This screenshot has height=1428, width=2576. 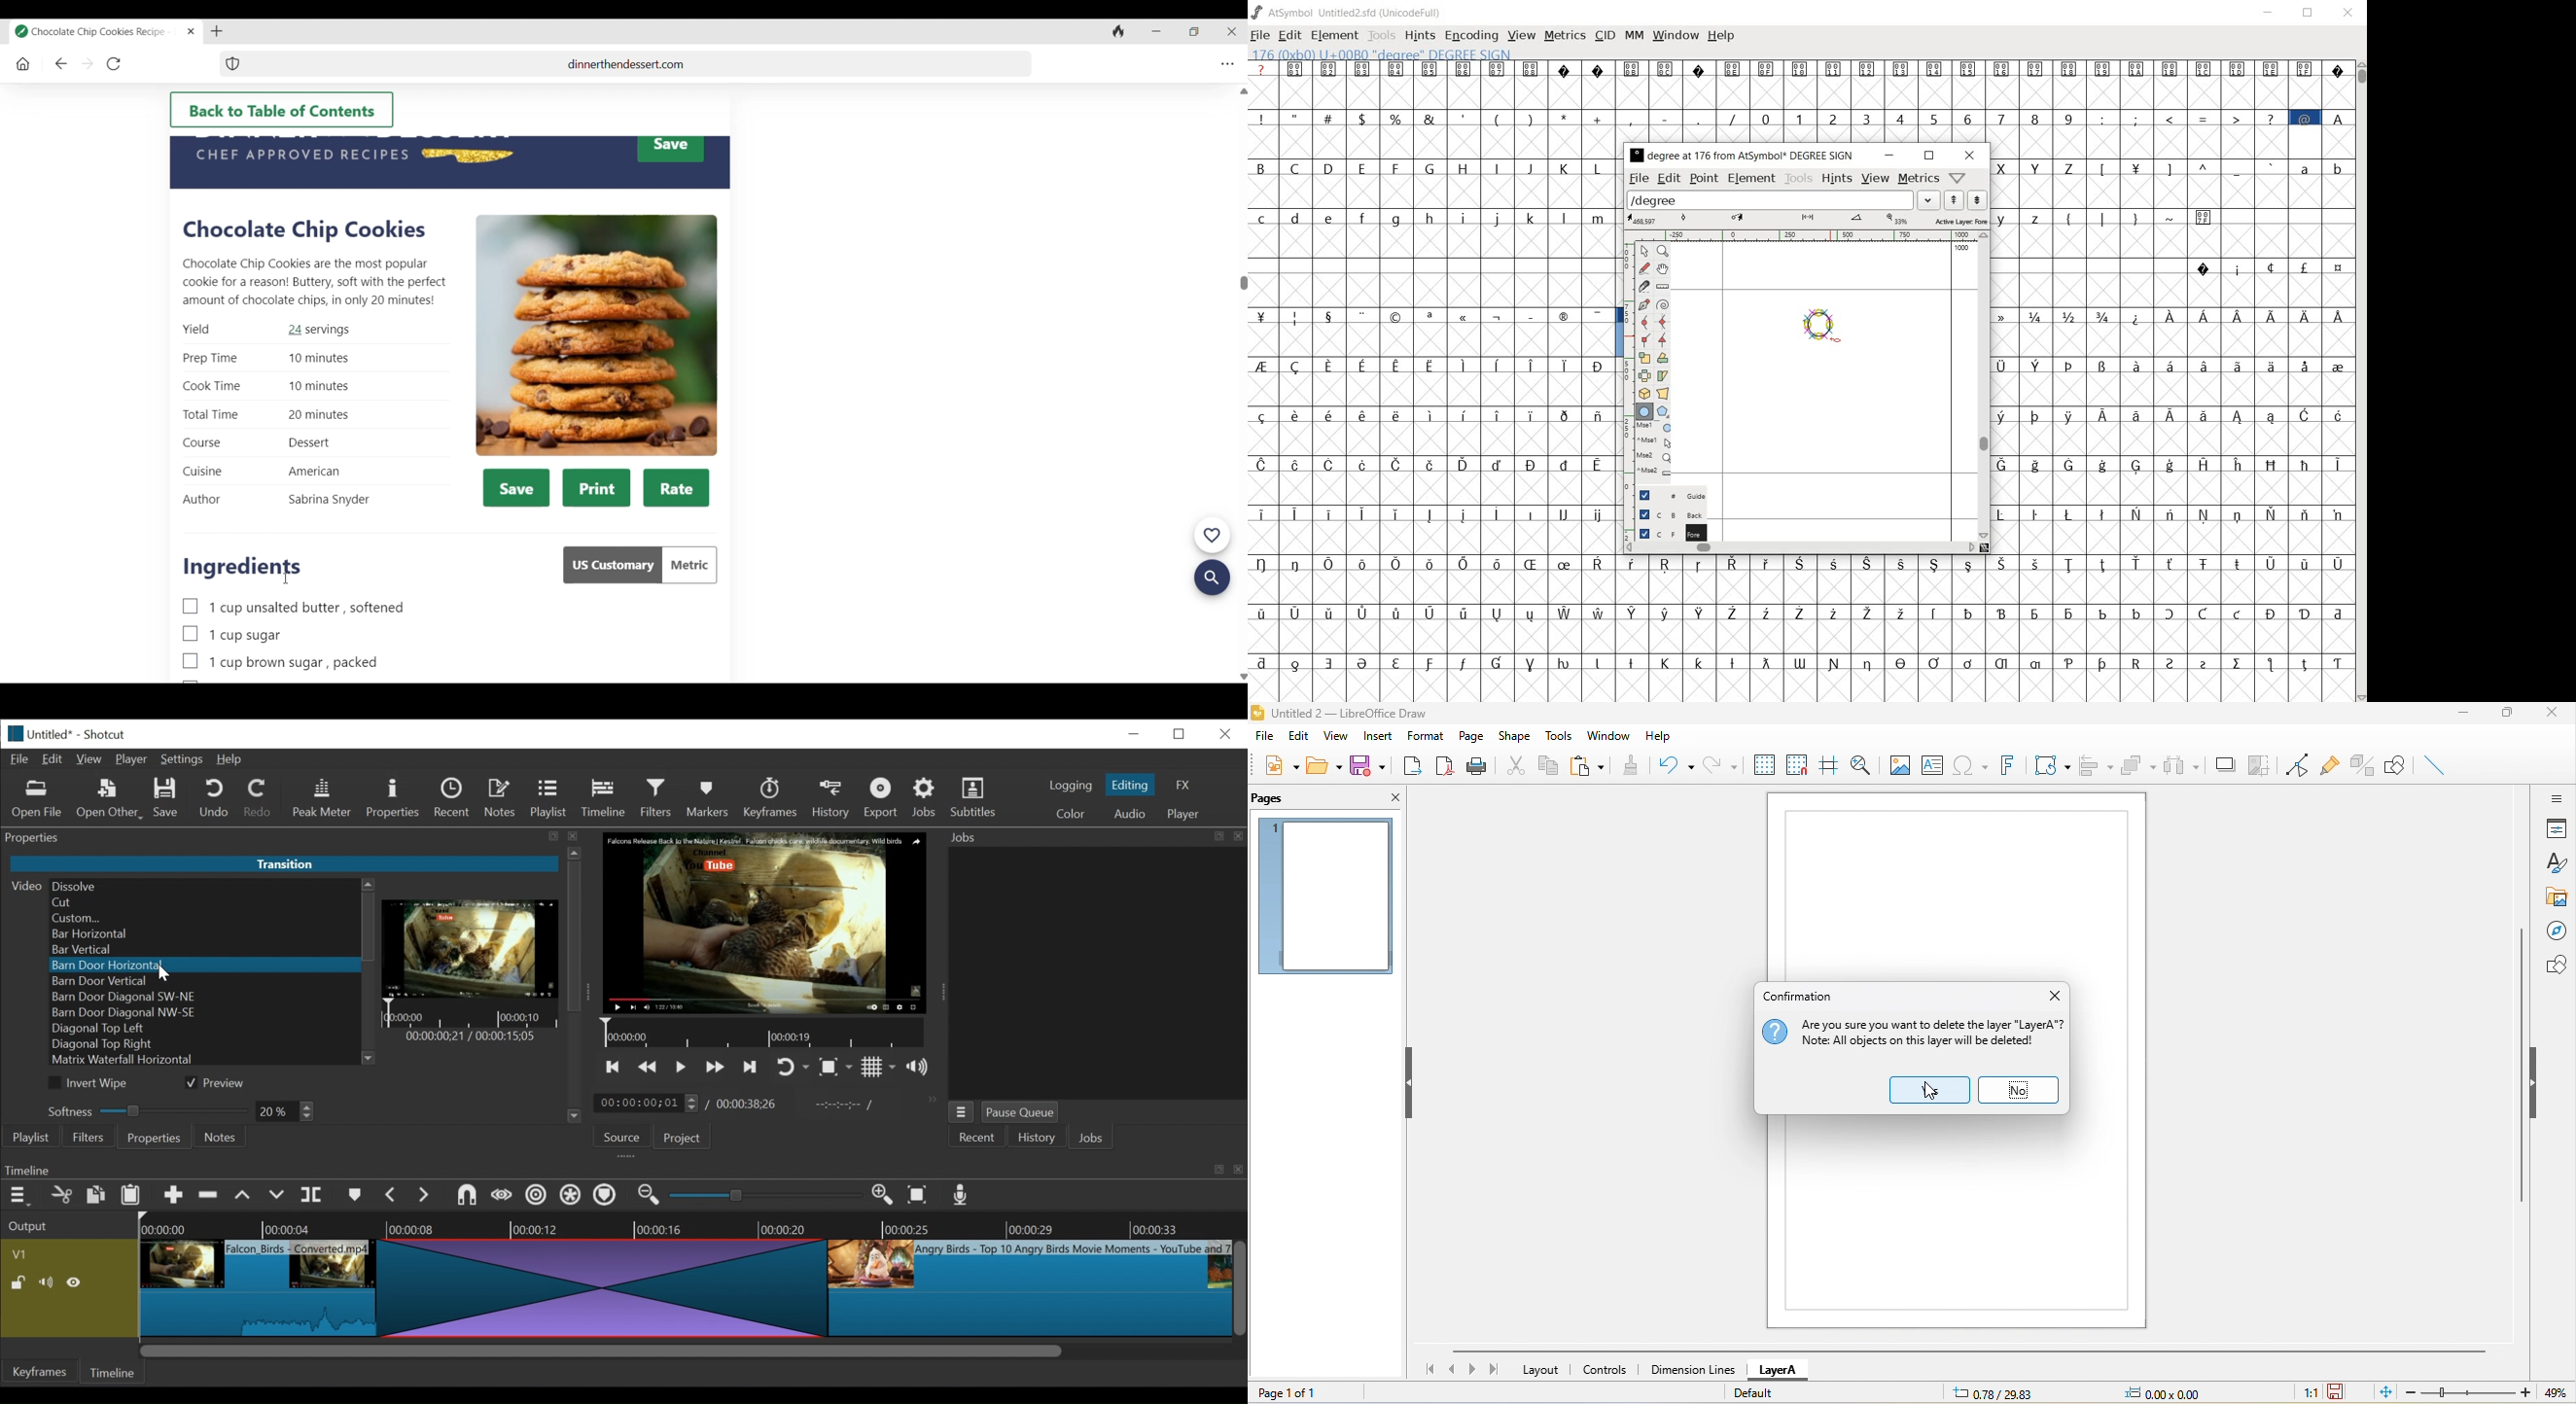 What do you see at coordinates (1725, 764) in the screenshot?
I see `redo` at bounding box center [1725, 764].